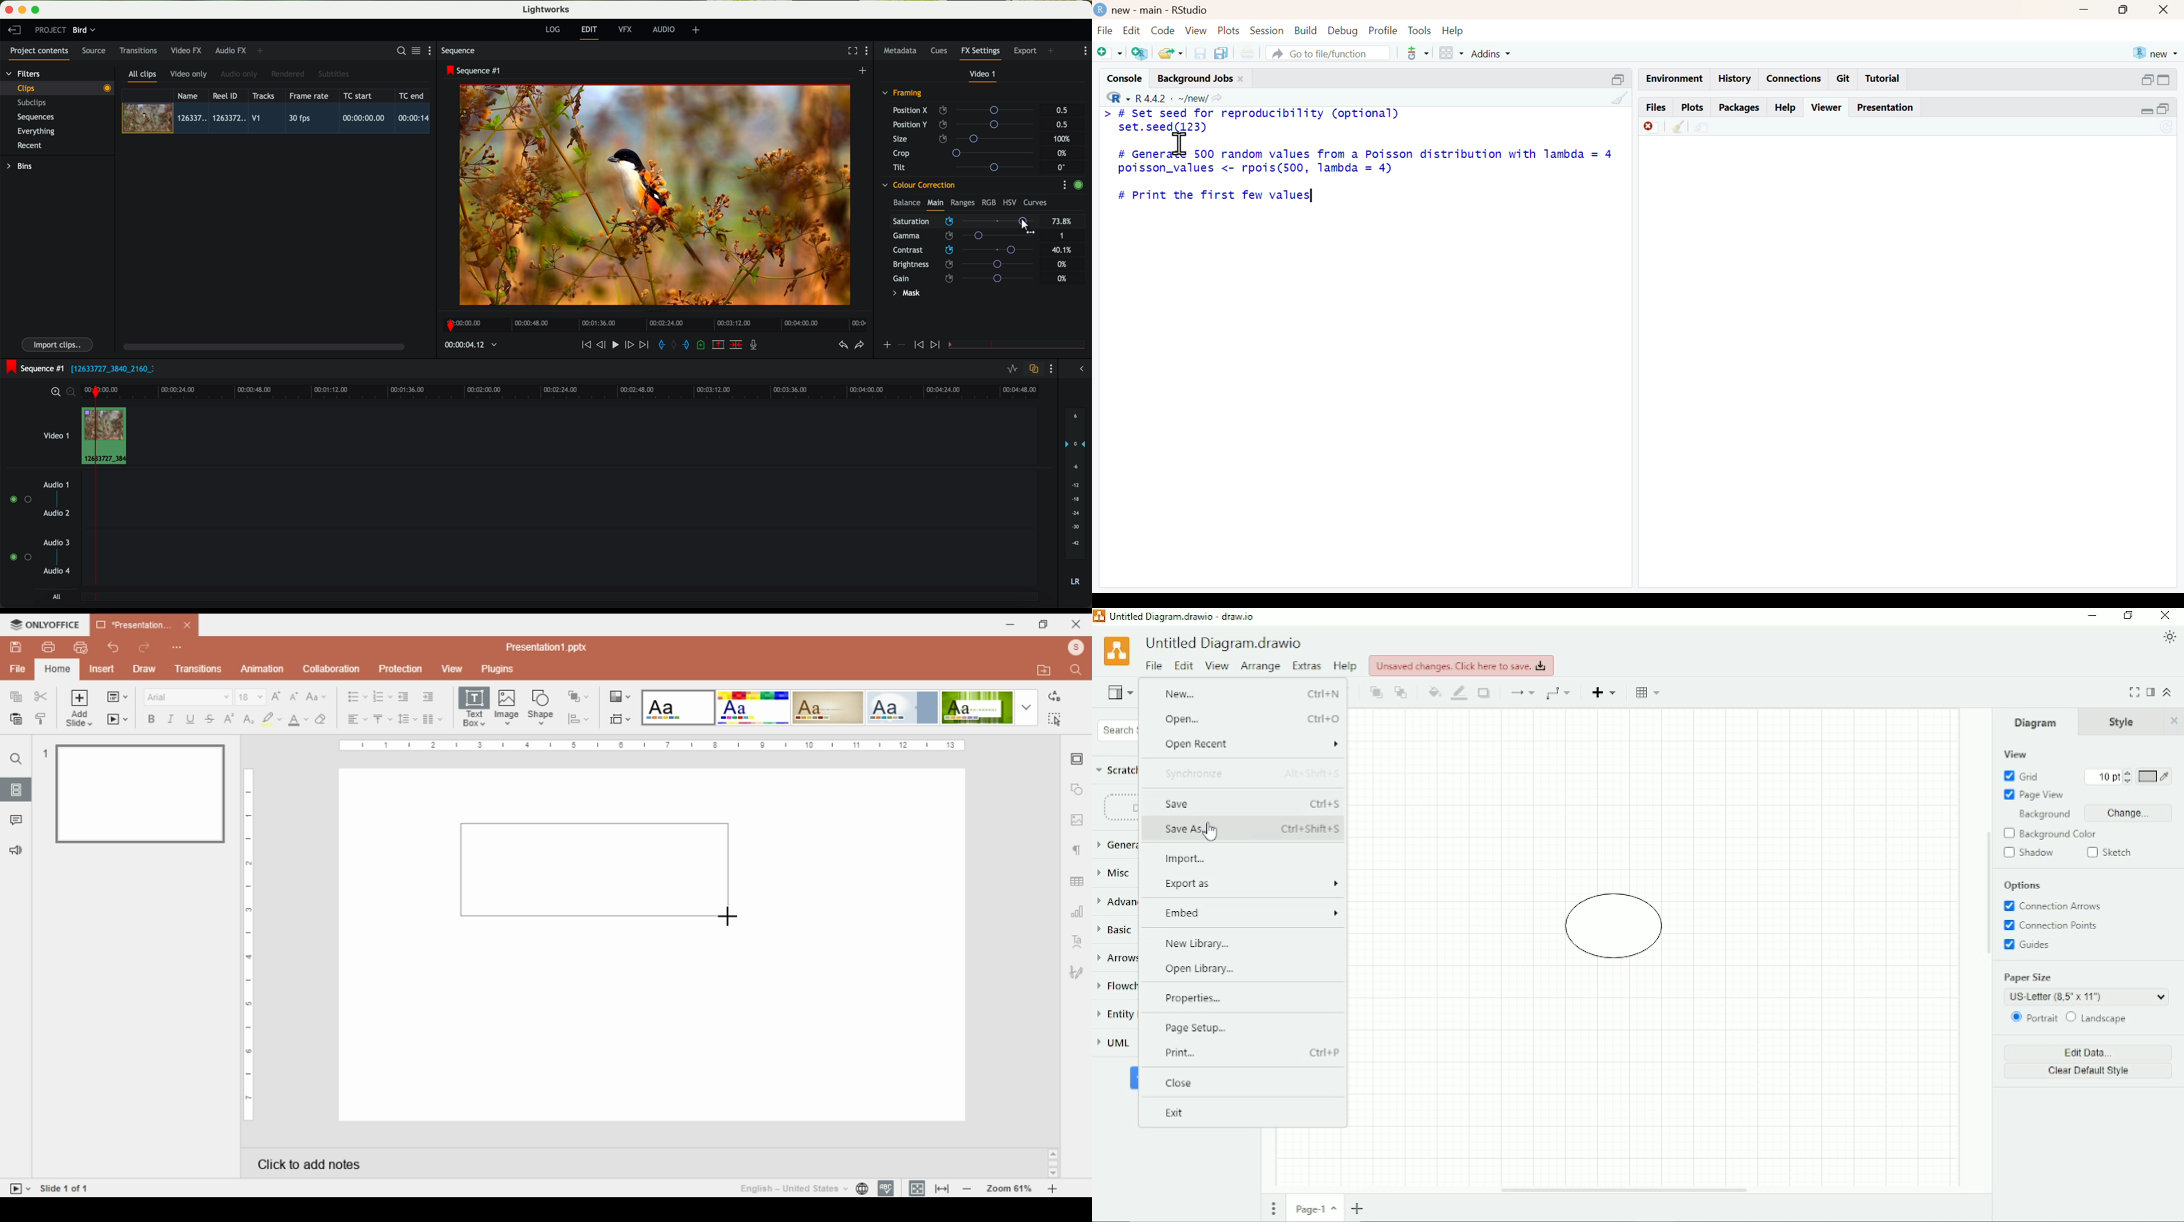  Describe the element at coordinates (1307, 666) in the screenshot. I see `Extras` at that location.